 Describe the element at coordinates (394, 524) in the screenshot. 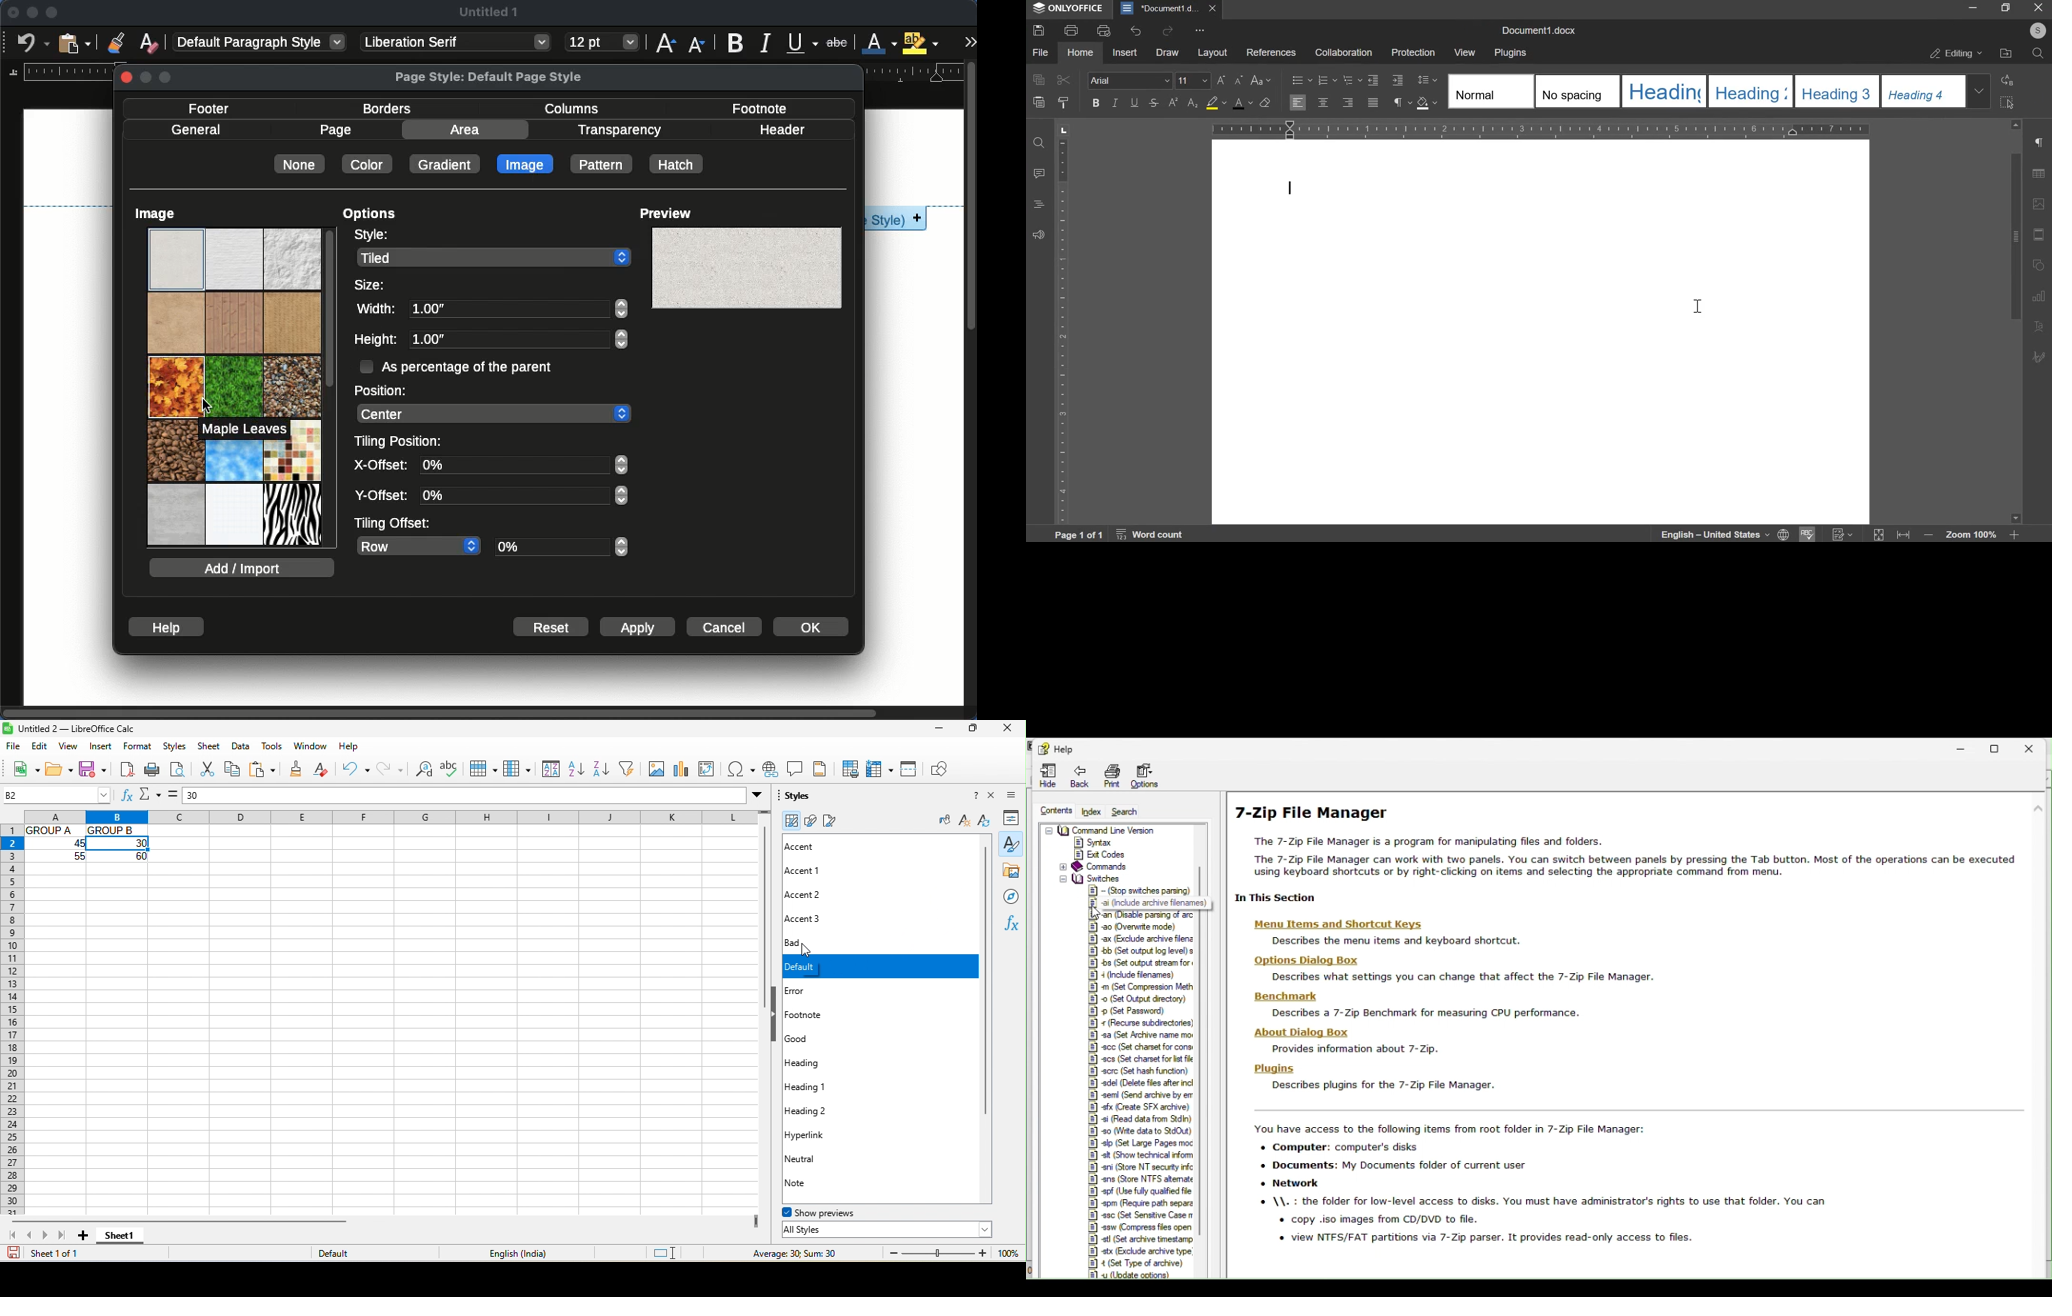

I see `tiling offset:` at that location.